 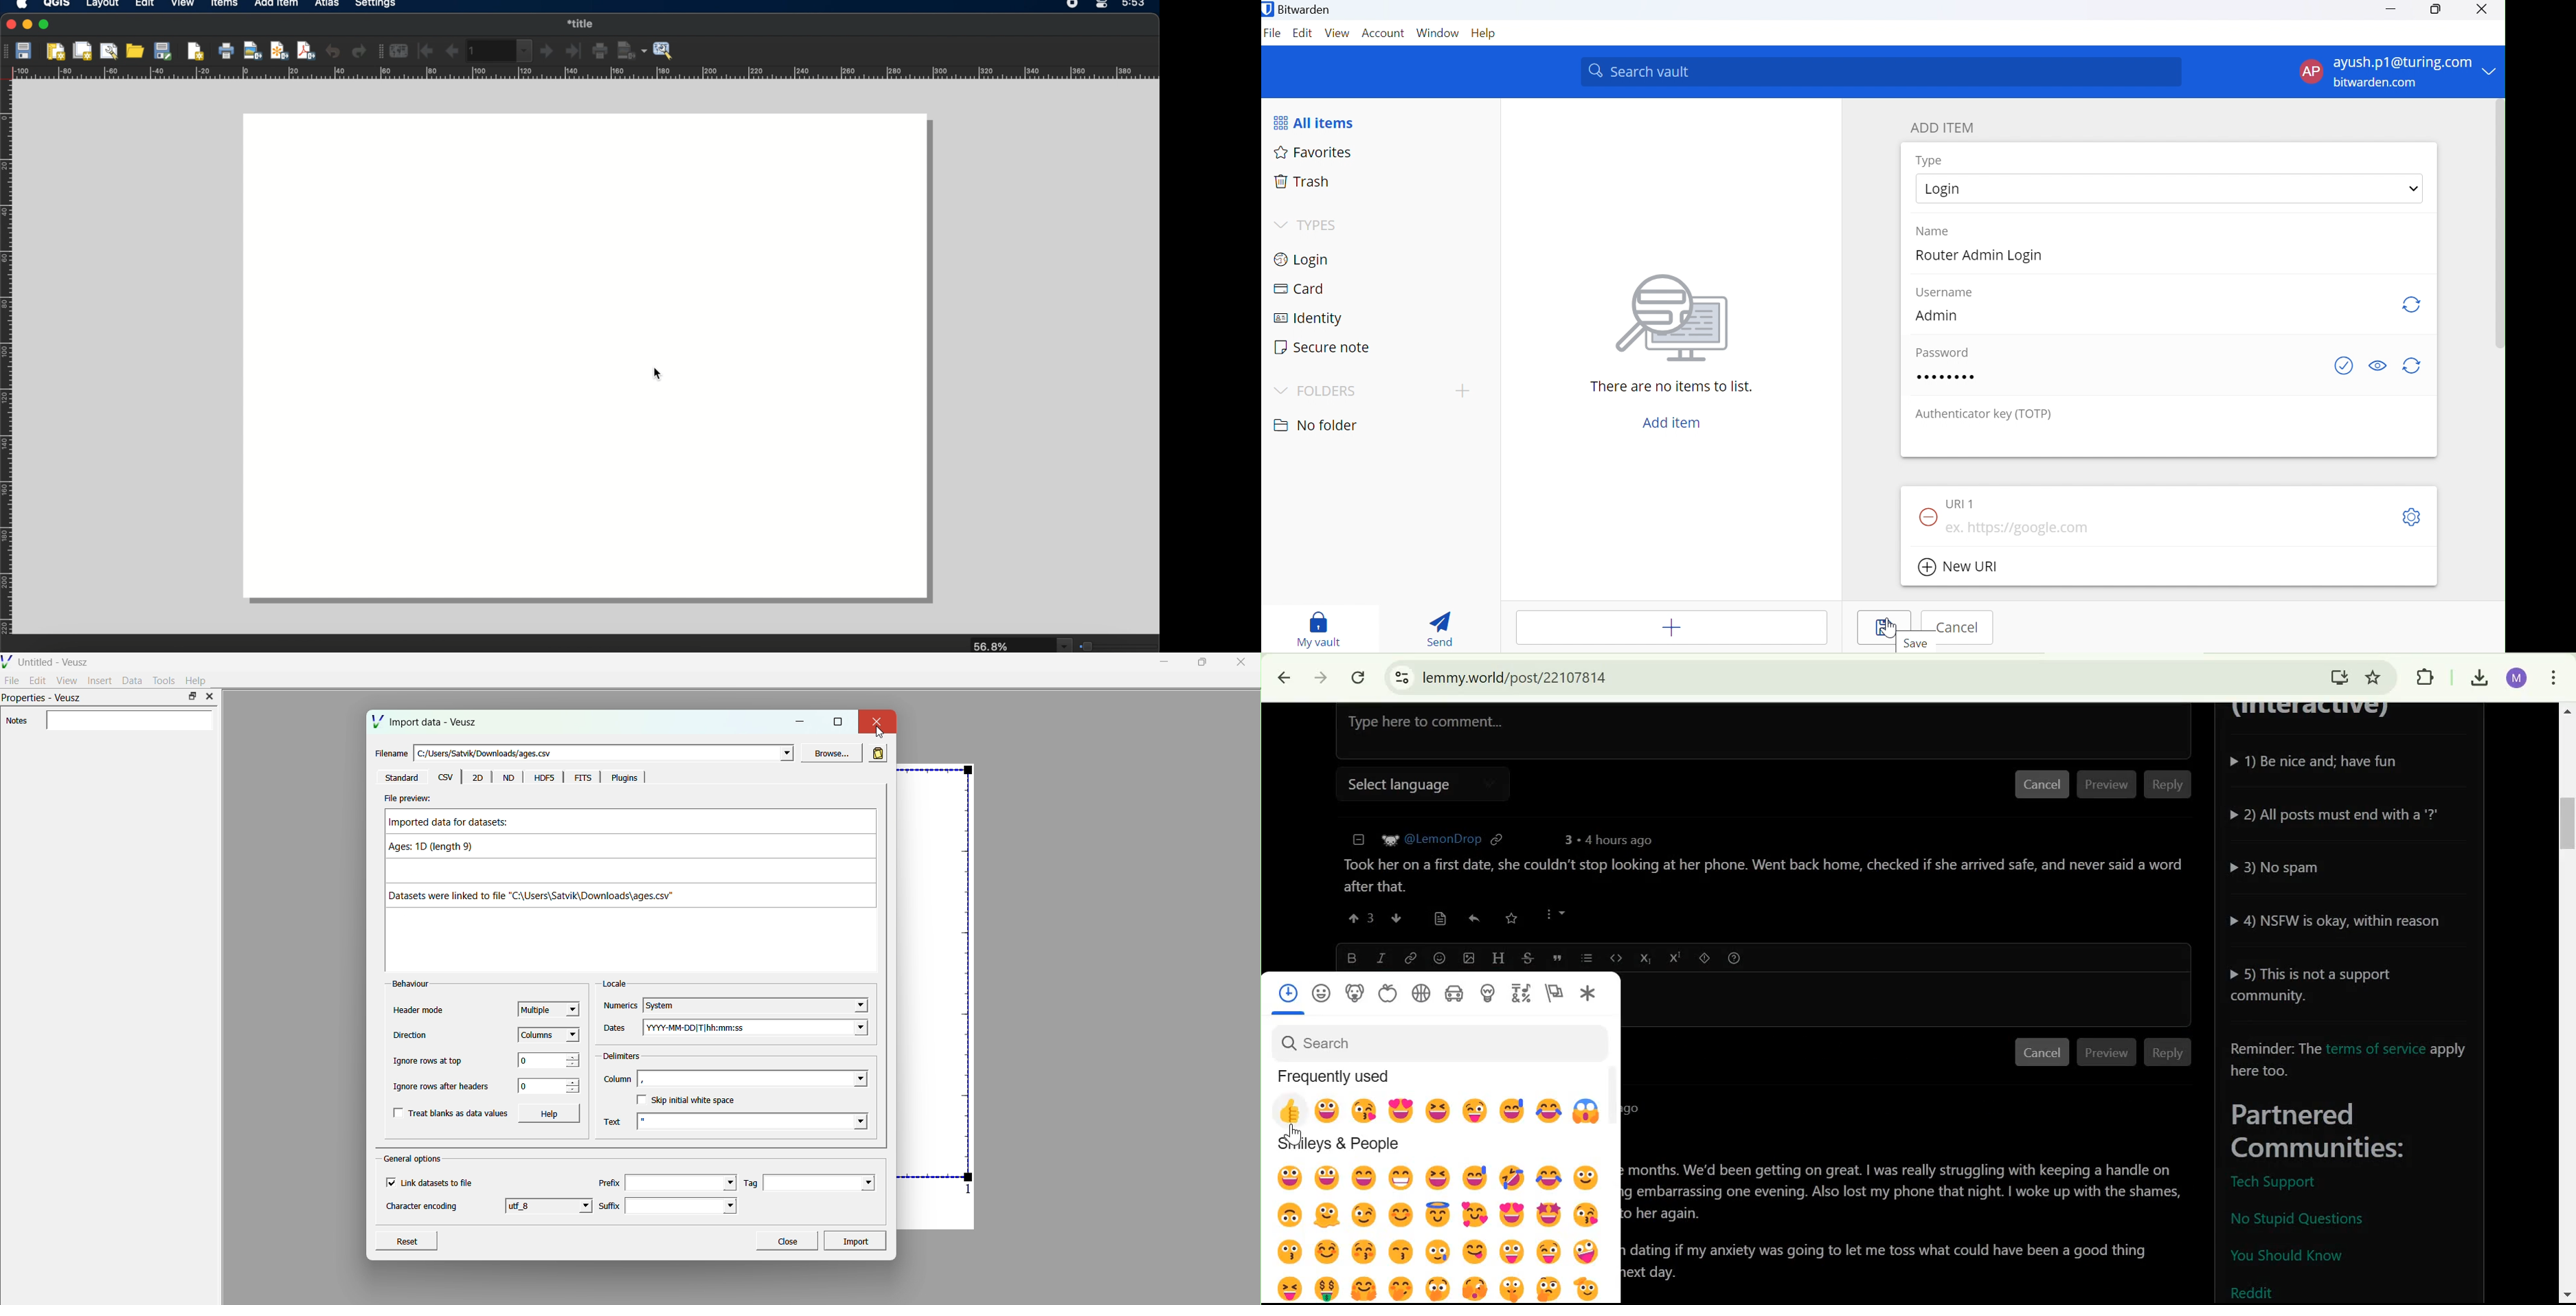 What do you see at coordinates (1705, 957) in the screenshot?
I see `spoiler` at bounding box center [1705, 957].